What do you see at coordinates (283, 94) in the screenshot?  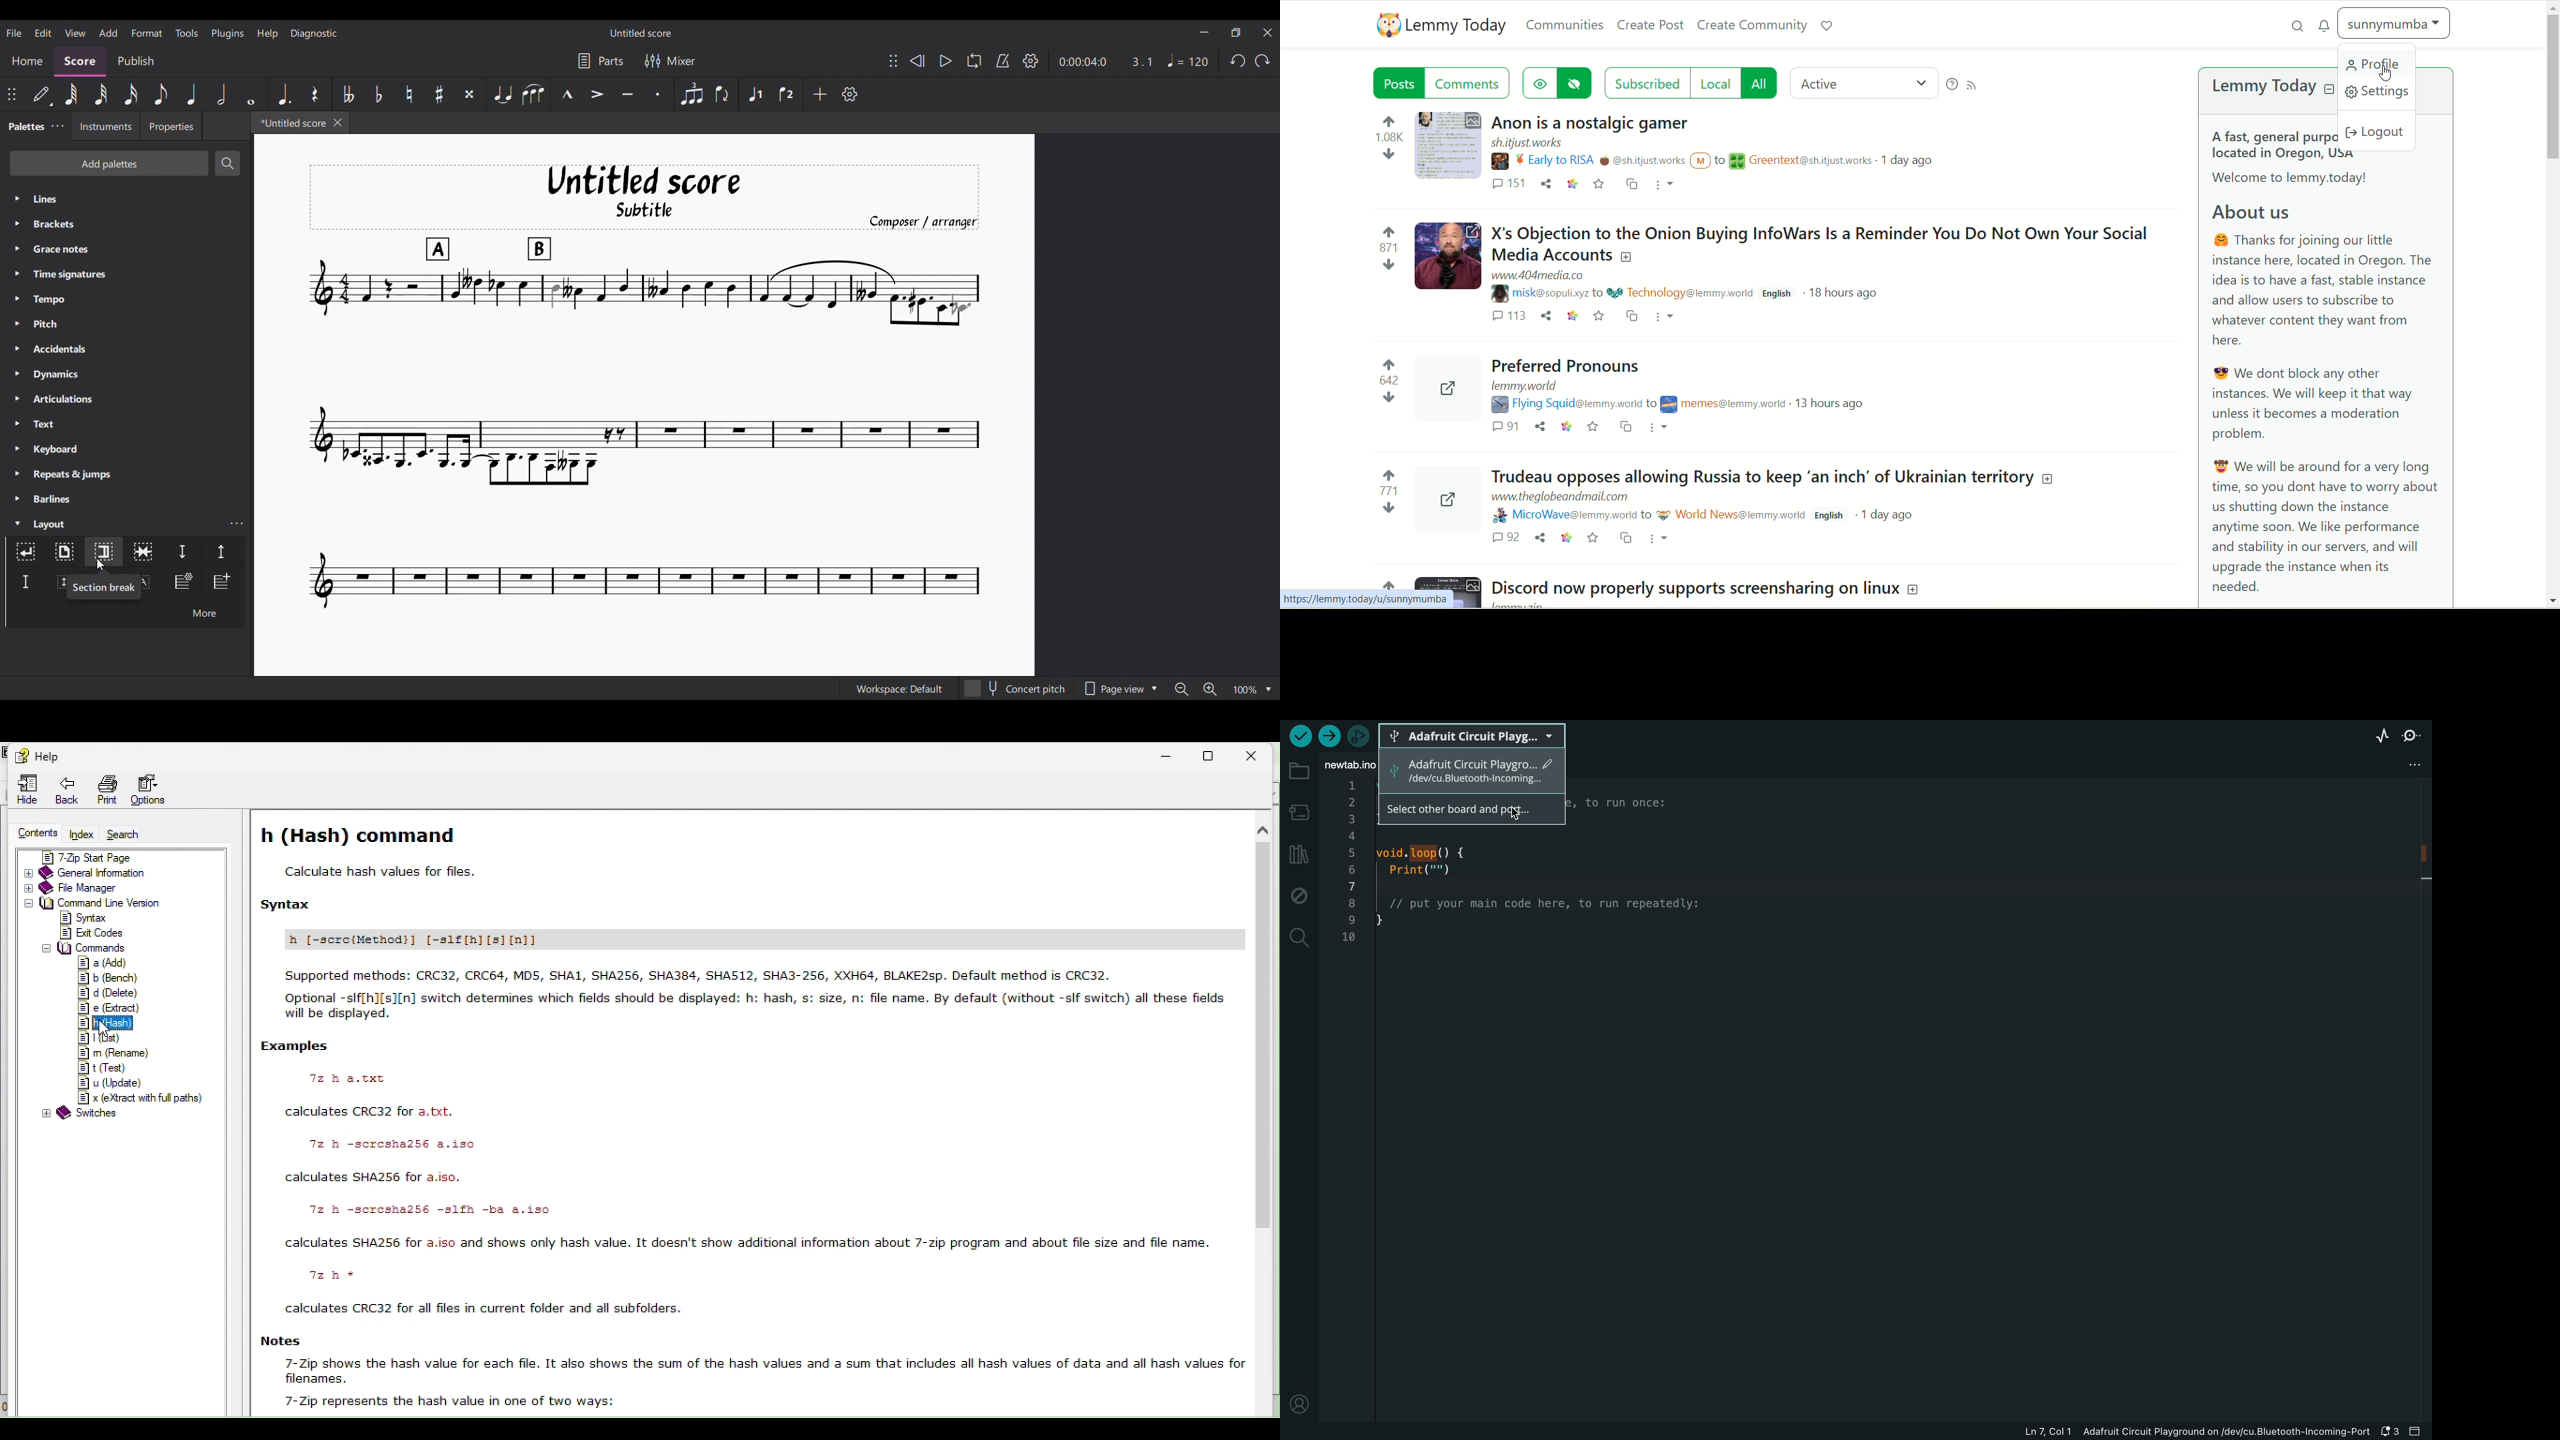 I see `Augmentation dot` at bounding box center [283, 94].